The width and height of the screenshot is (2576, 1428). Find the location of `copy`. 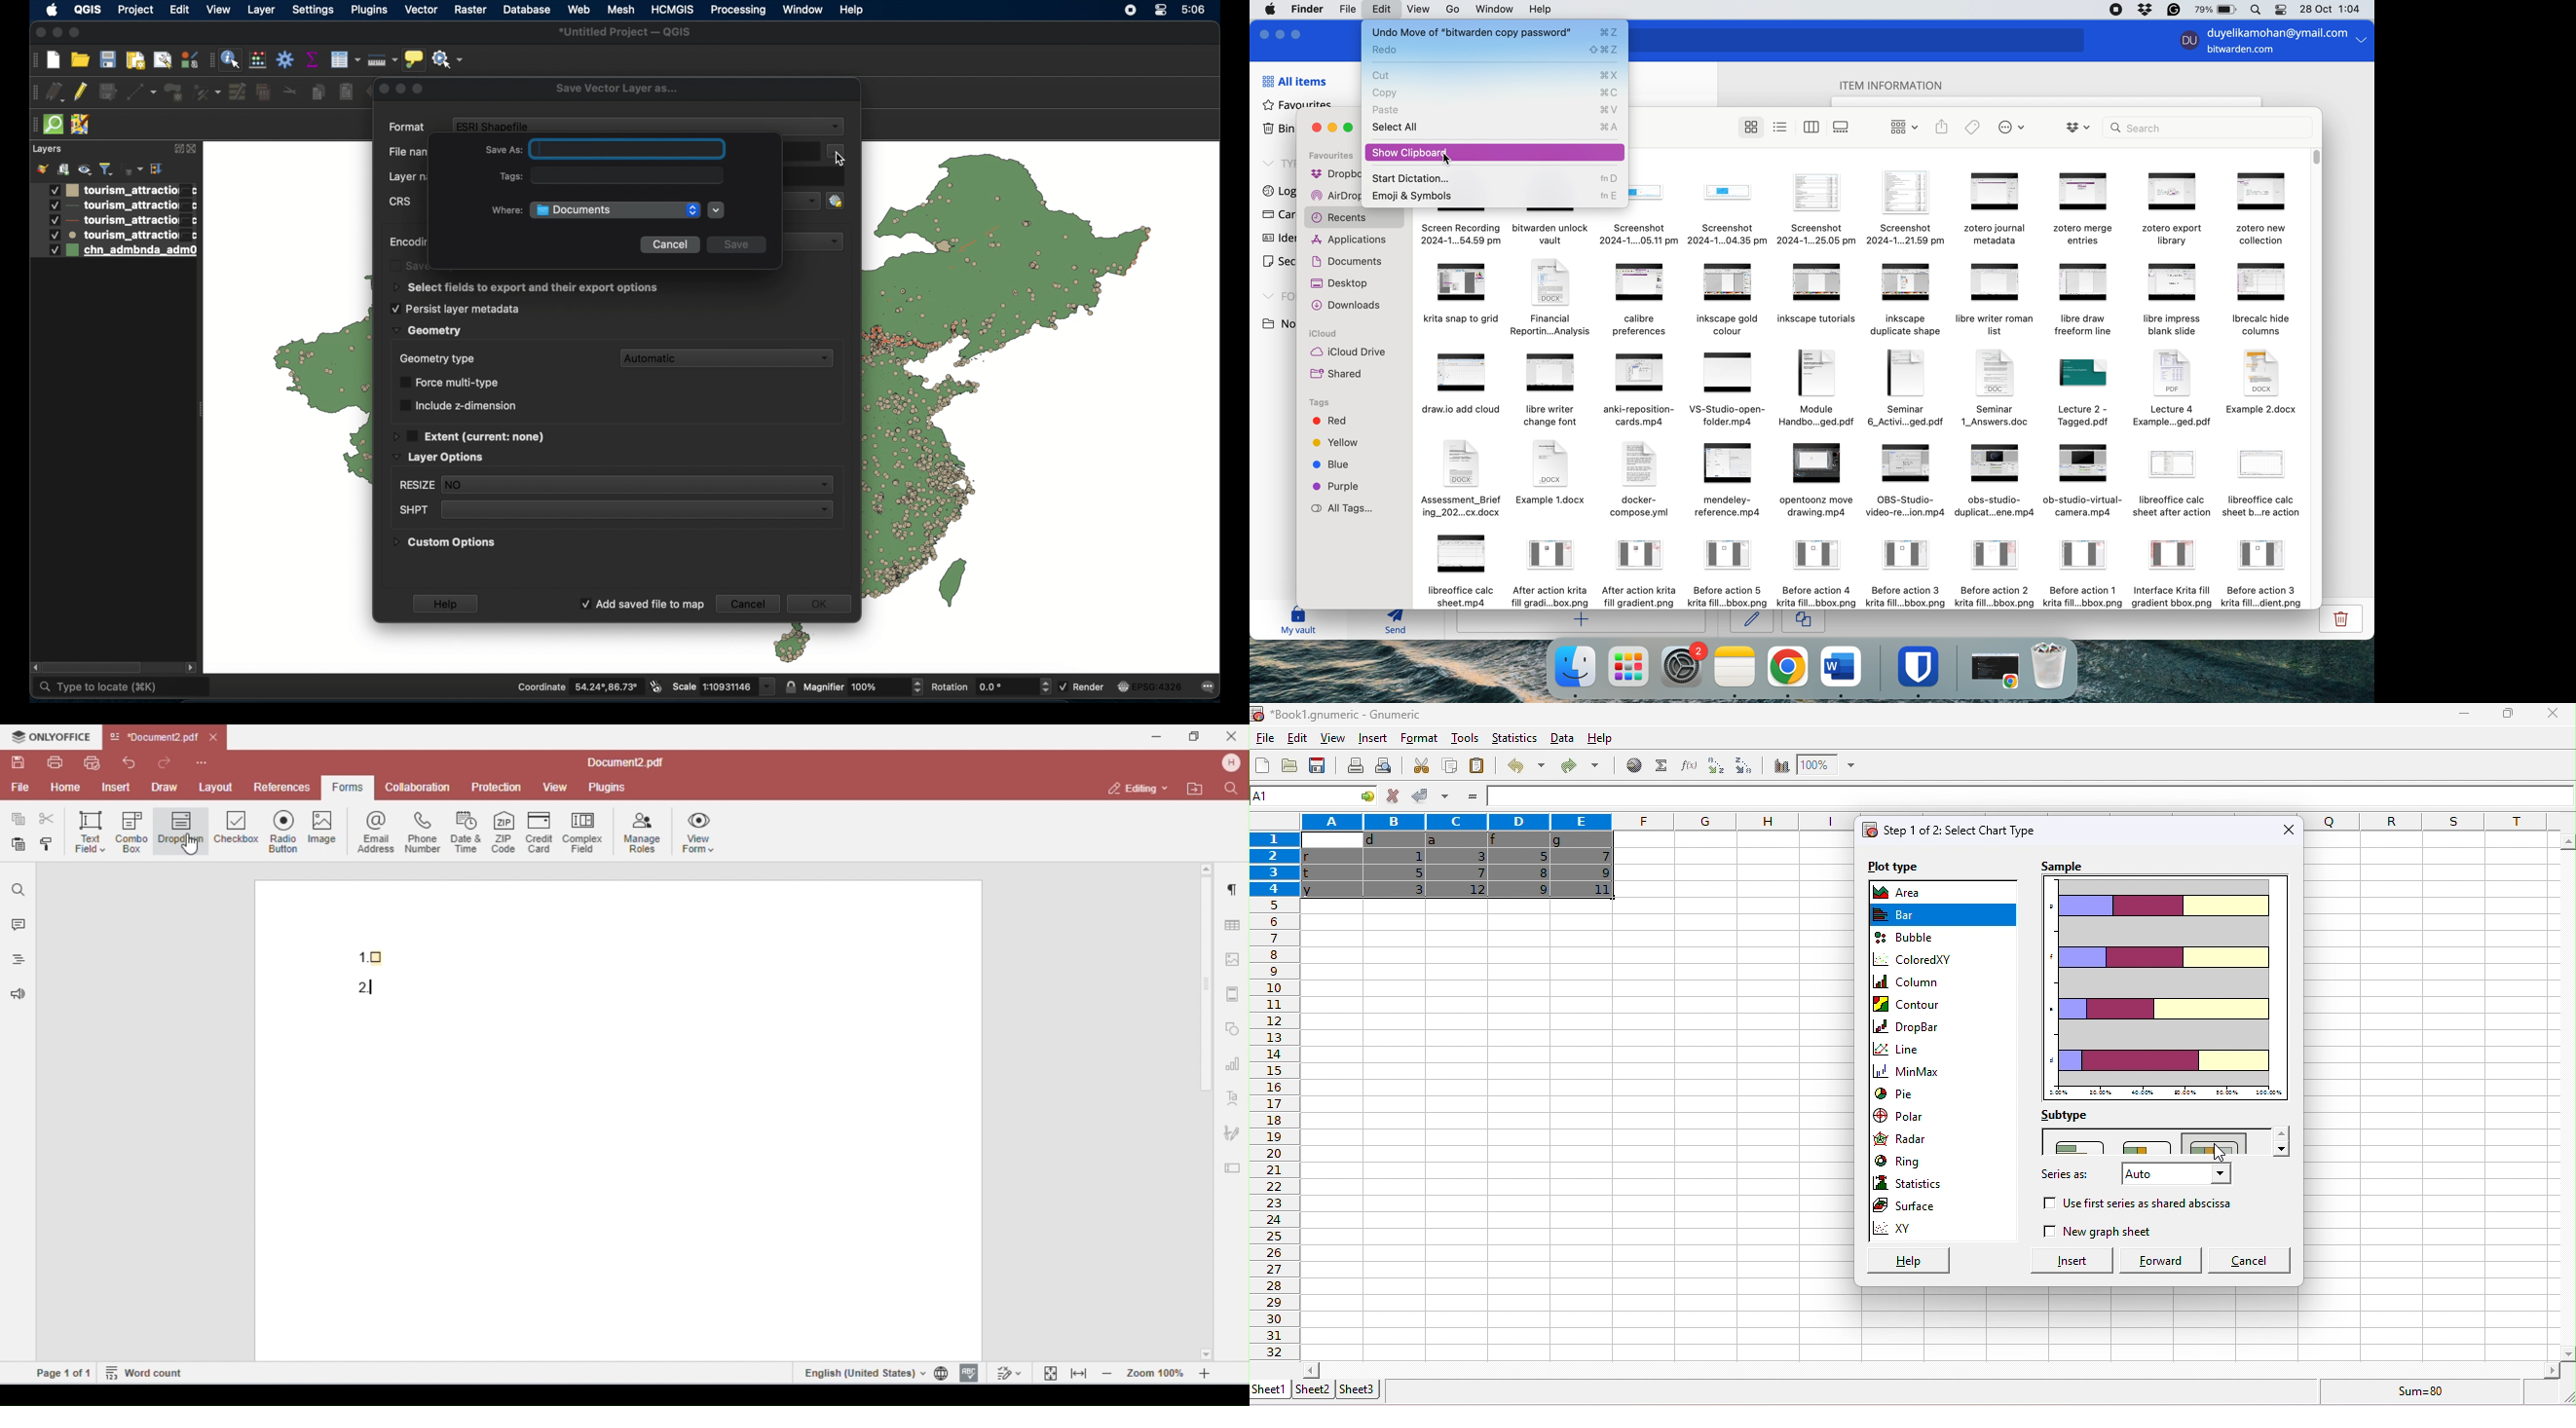

copy is located at coordinates (1803, 623).